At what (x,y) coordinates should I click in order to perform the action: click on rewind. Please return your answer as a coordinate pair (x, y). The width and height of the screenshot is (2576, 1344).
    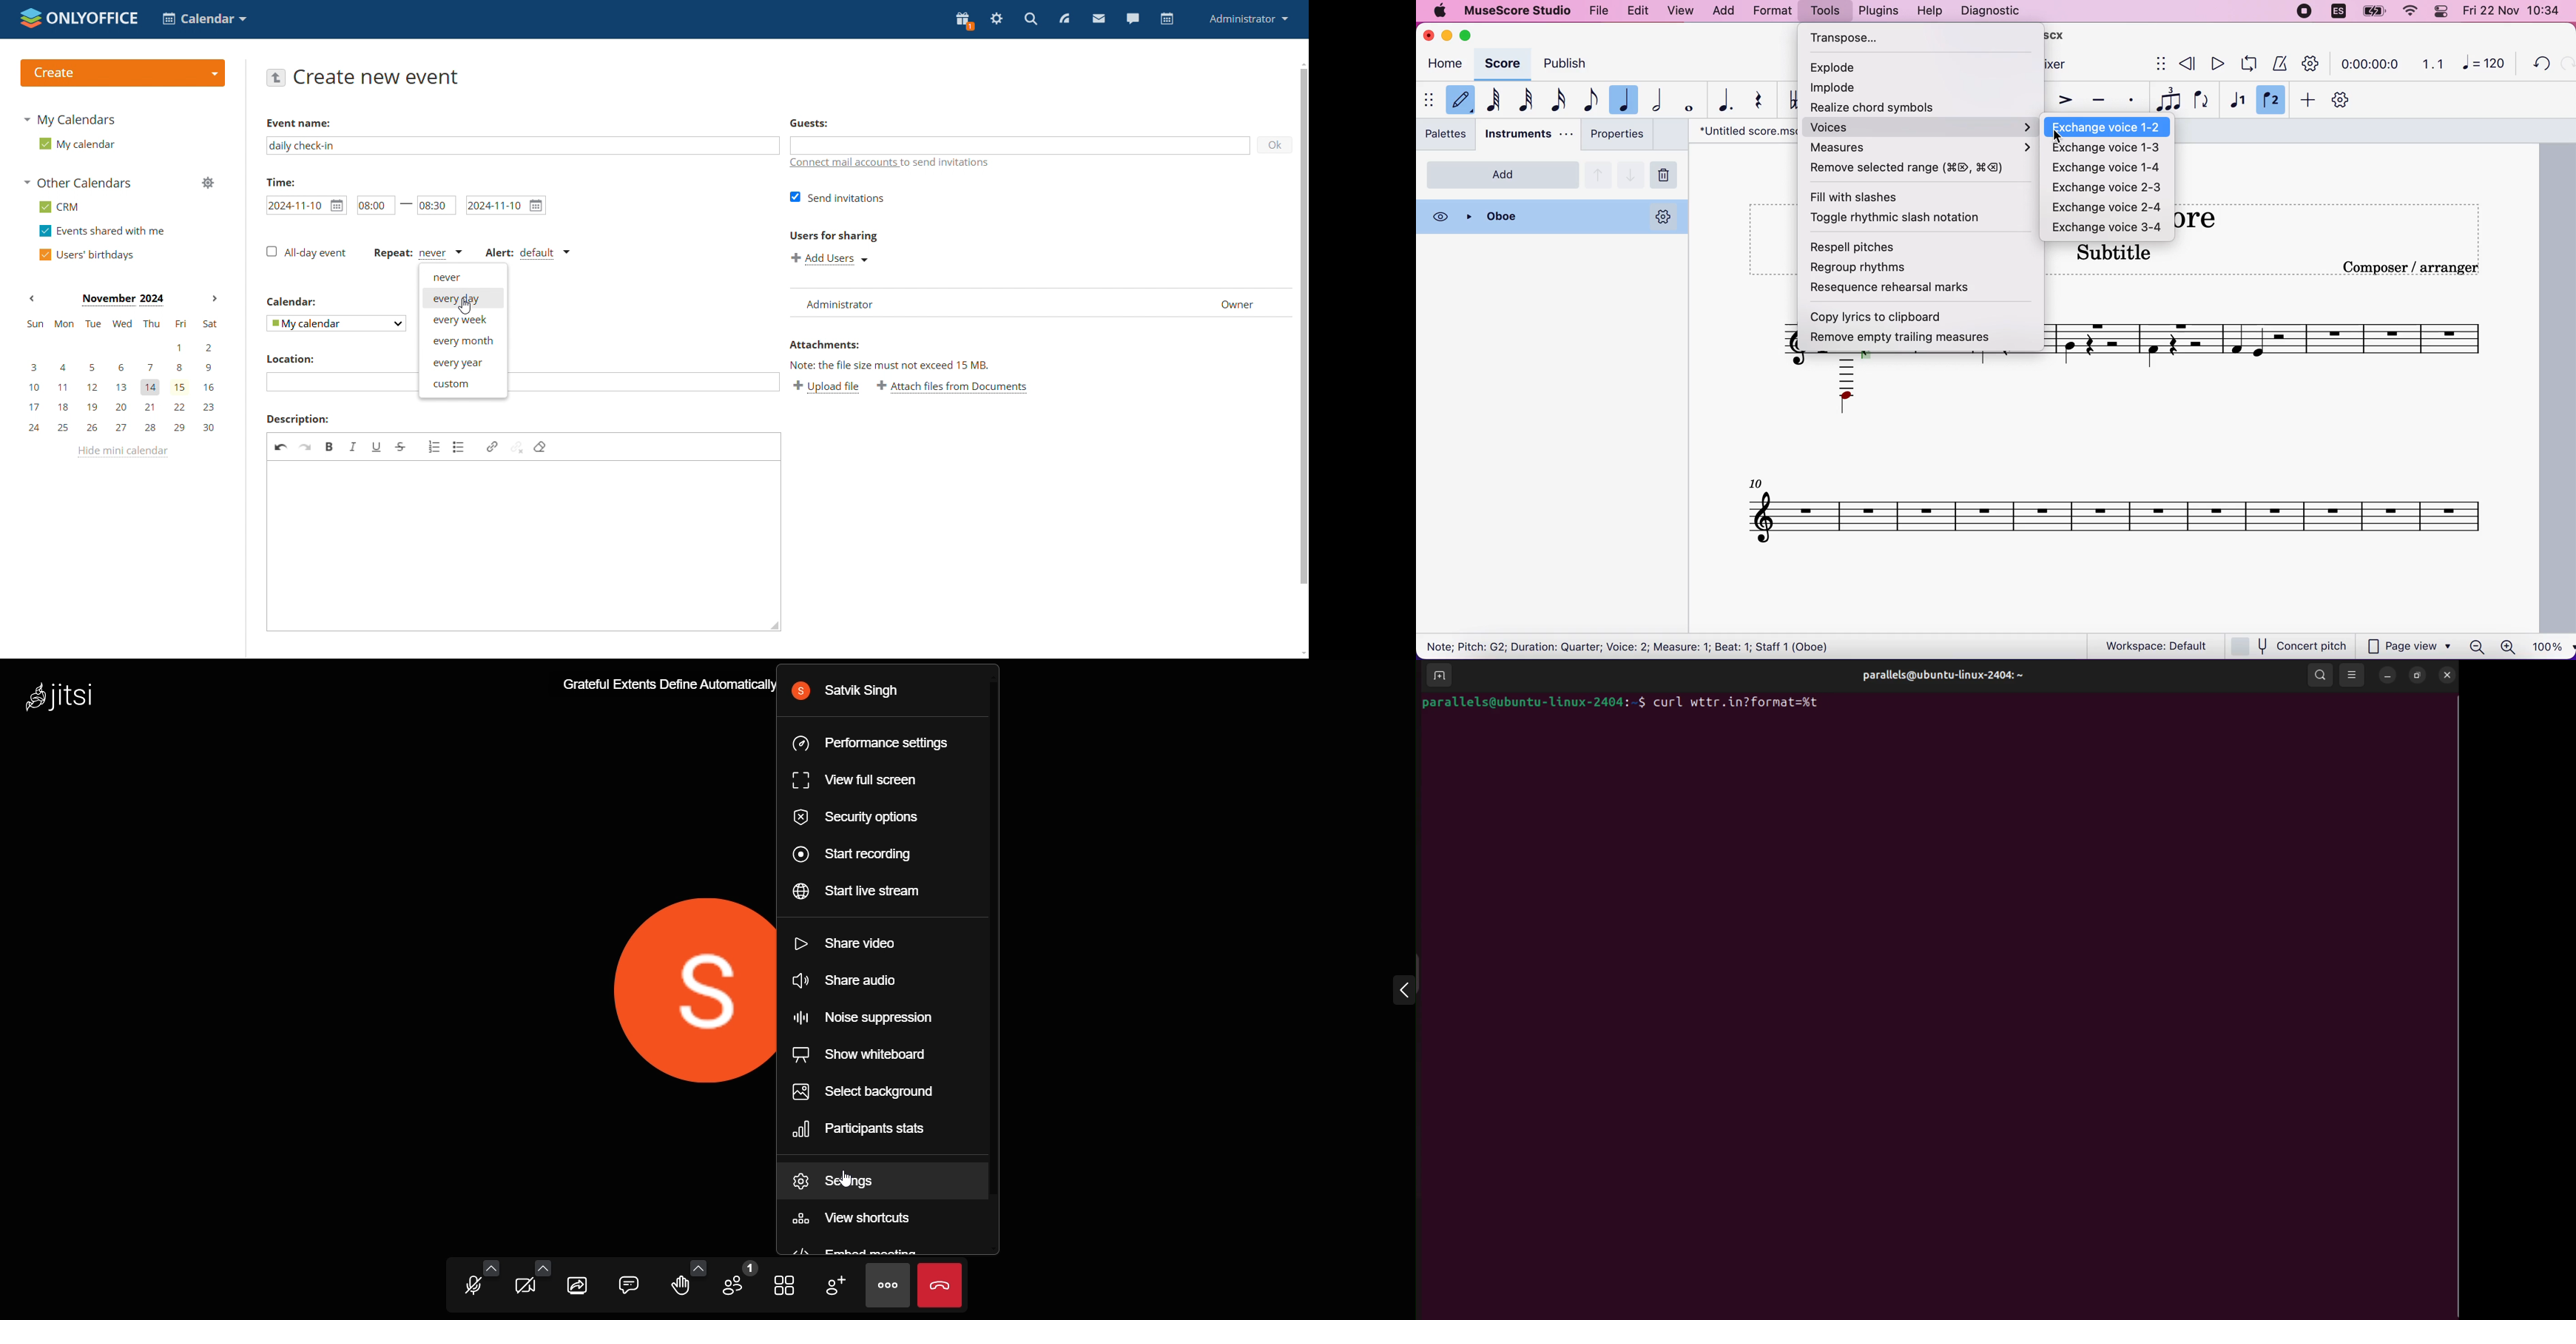
    Looking at the image, I should click on (2186, 63).